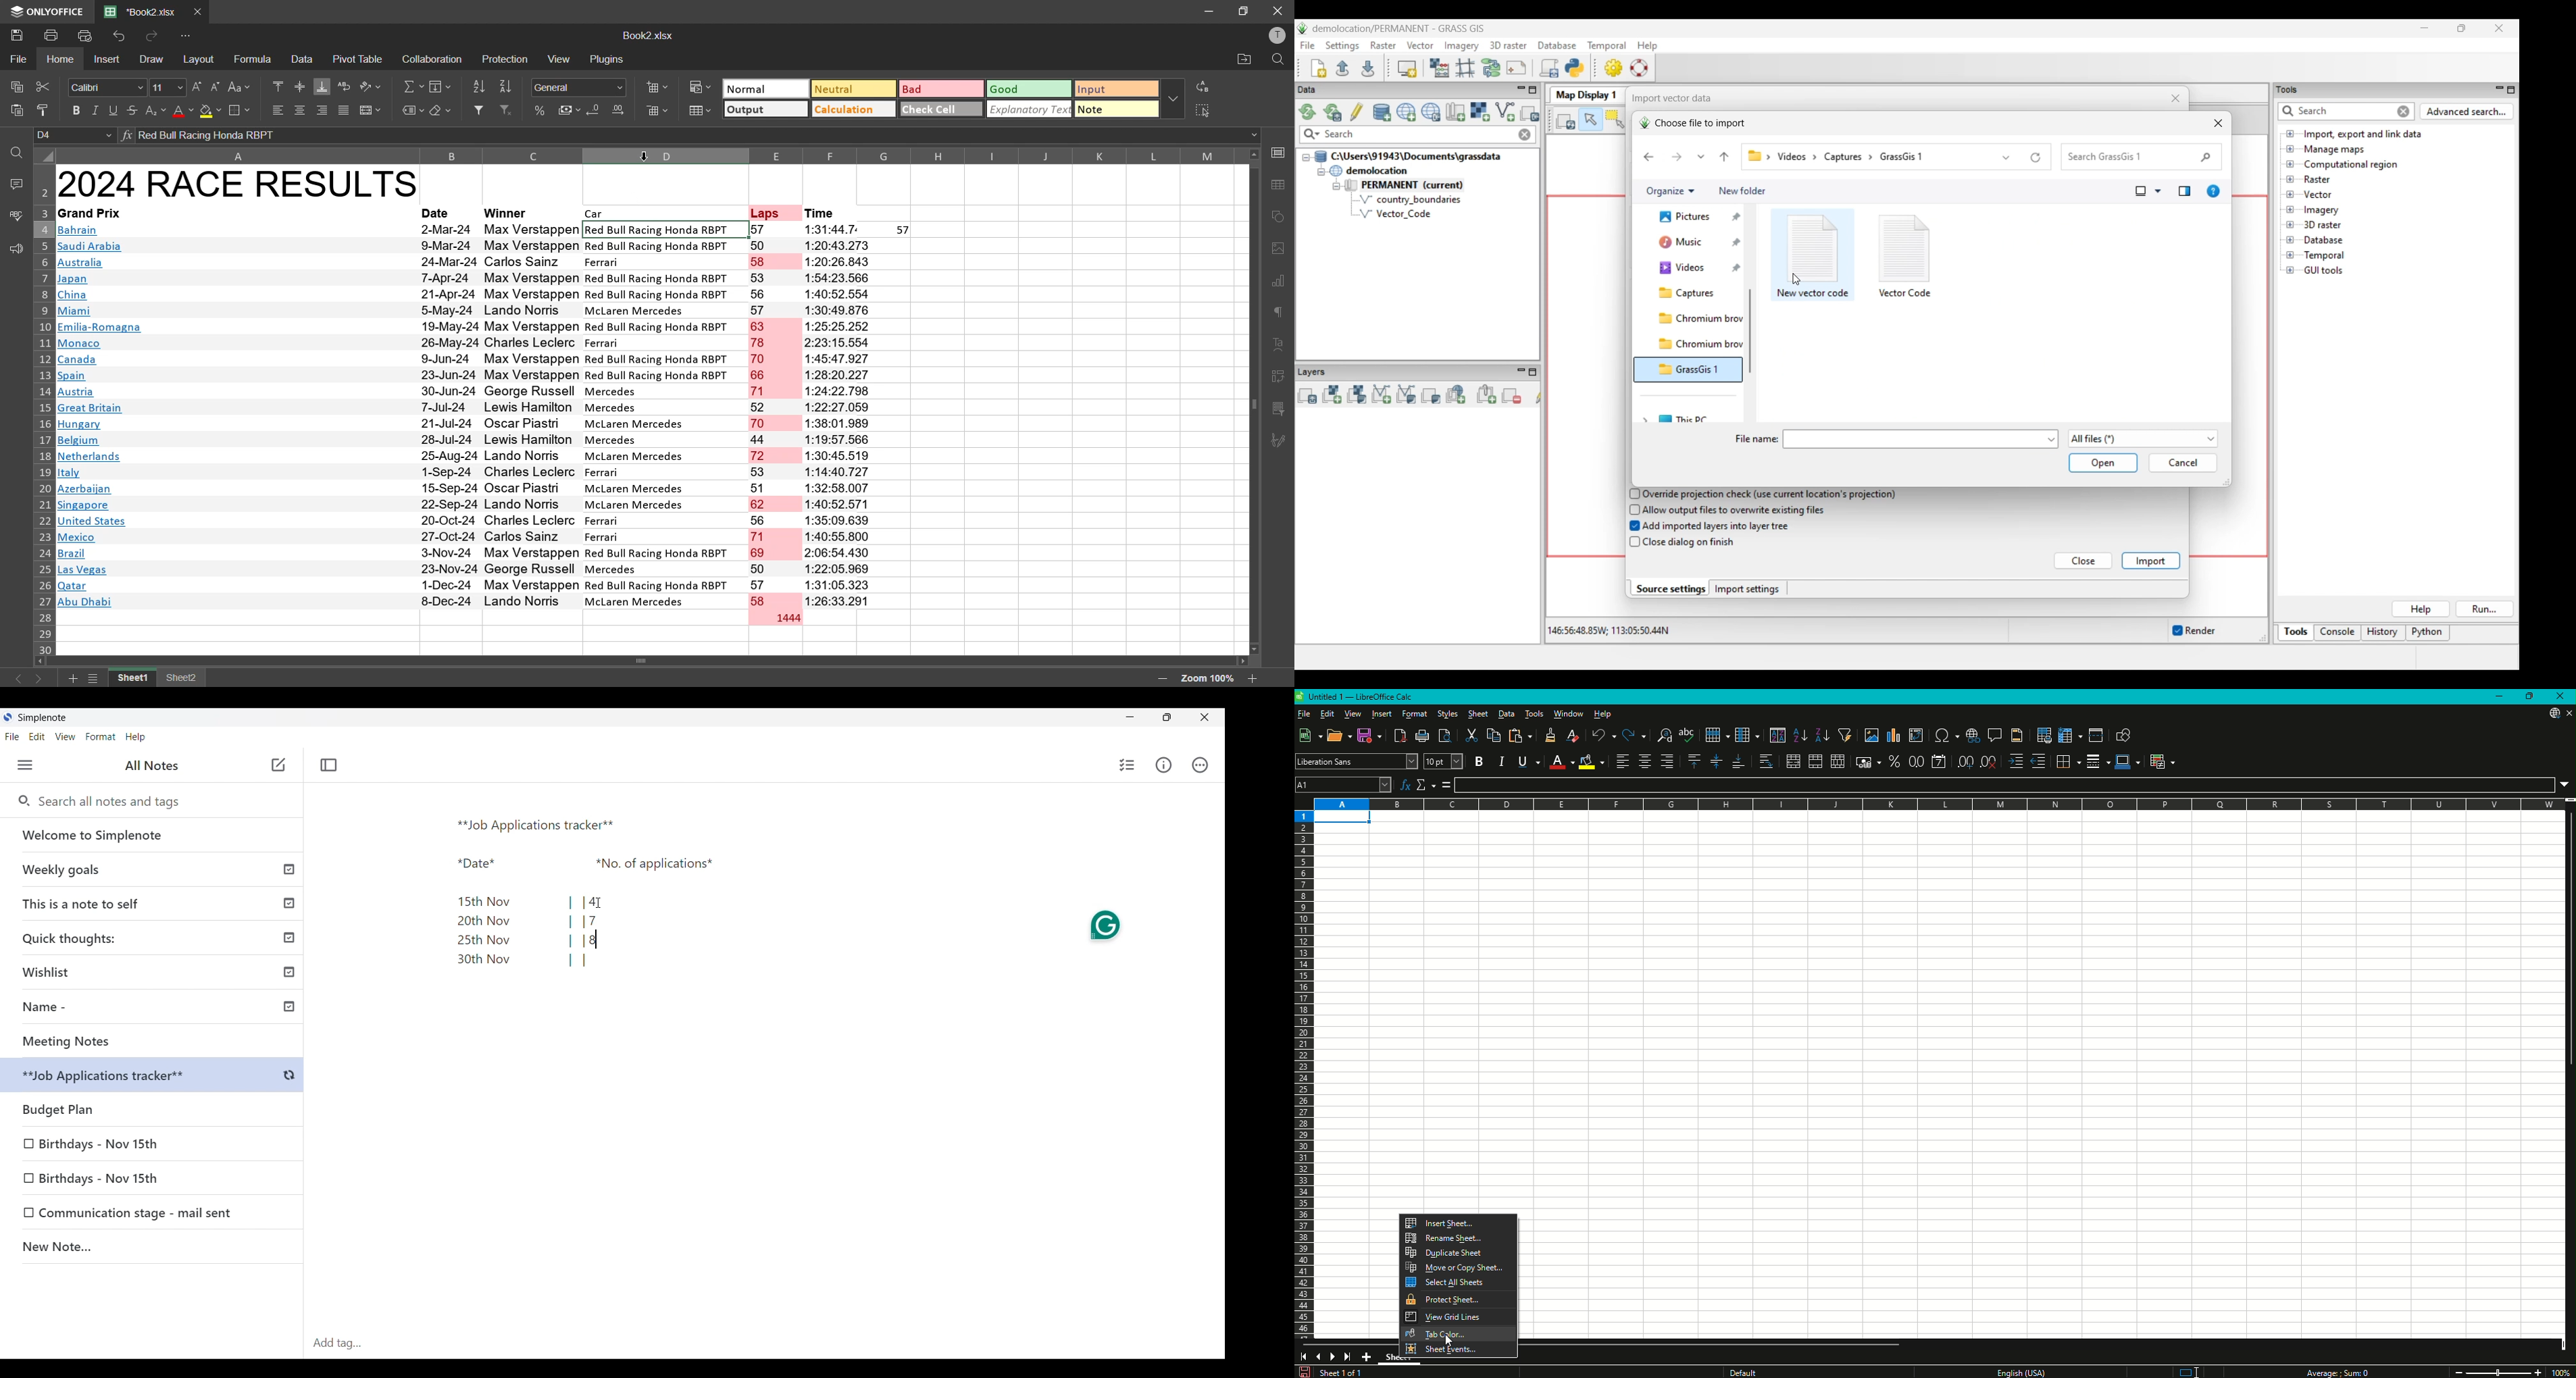  What do you see at coordinates (1343, 817) in the screenshot?
I see `Selected cell` at bounding box center [1343, 817].